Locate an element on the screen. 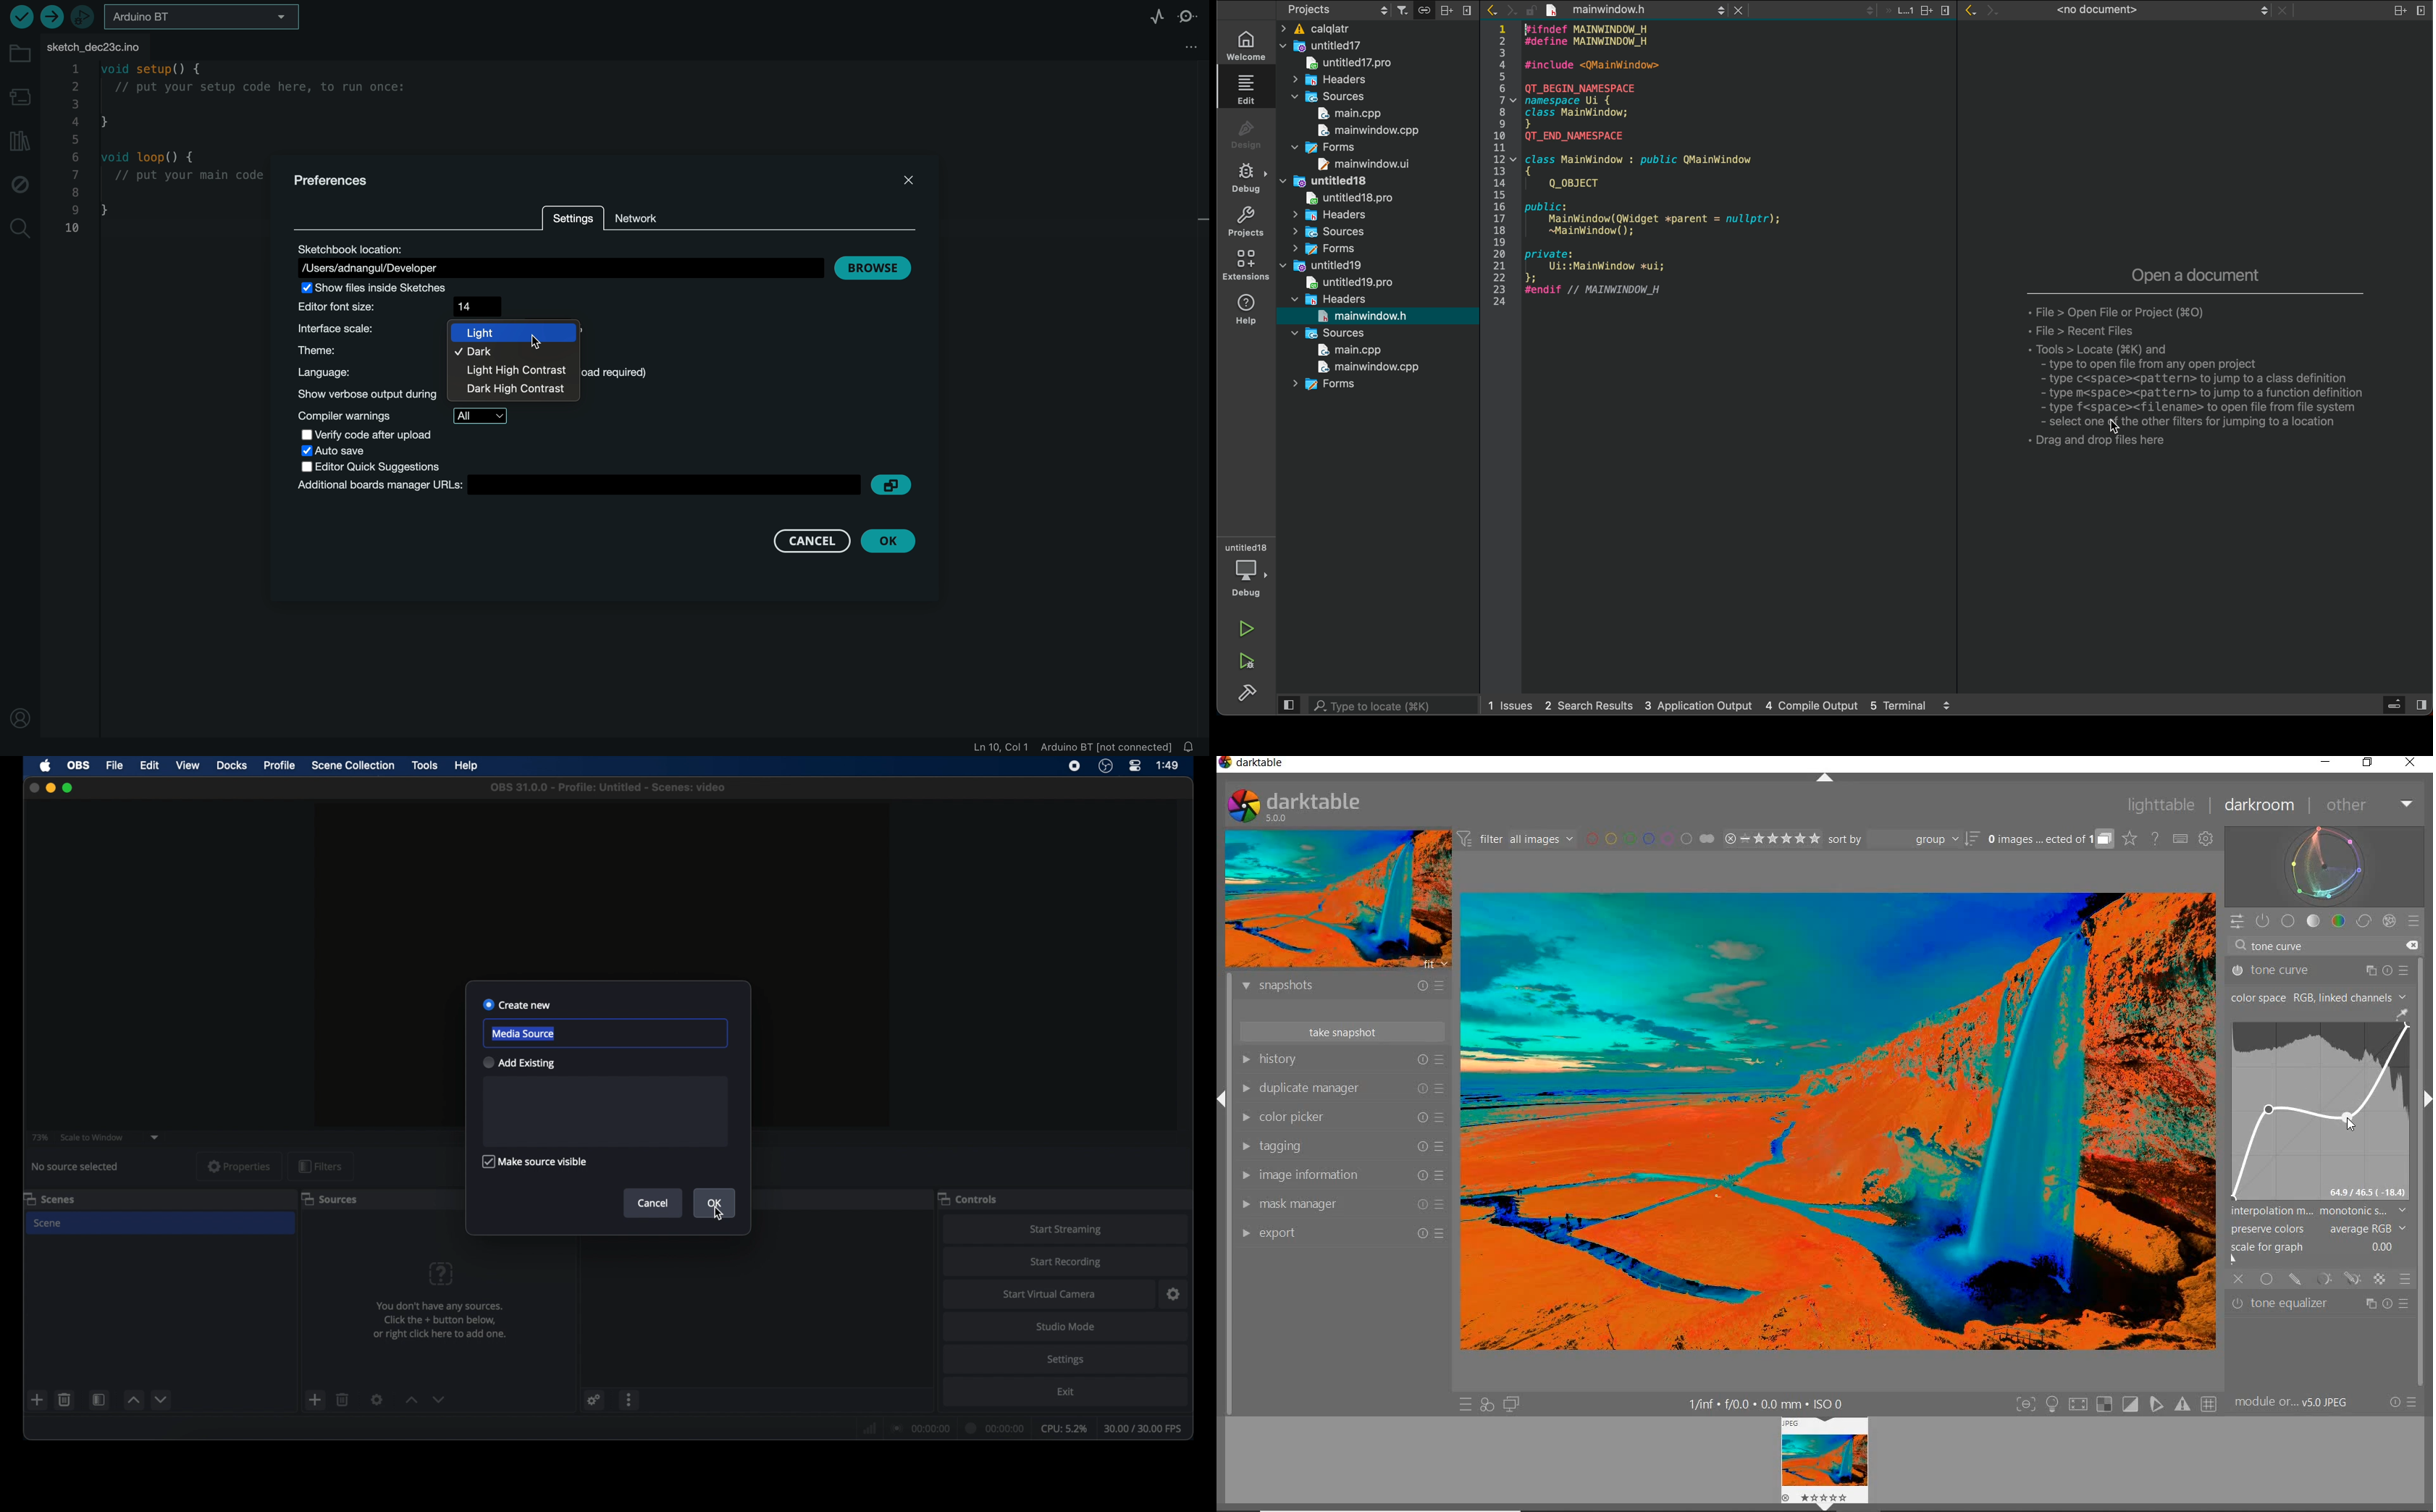  dropdown is located at coordinates (155, 1137).